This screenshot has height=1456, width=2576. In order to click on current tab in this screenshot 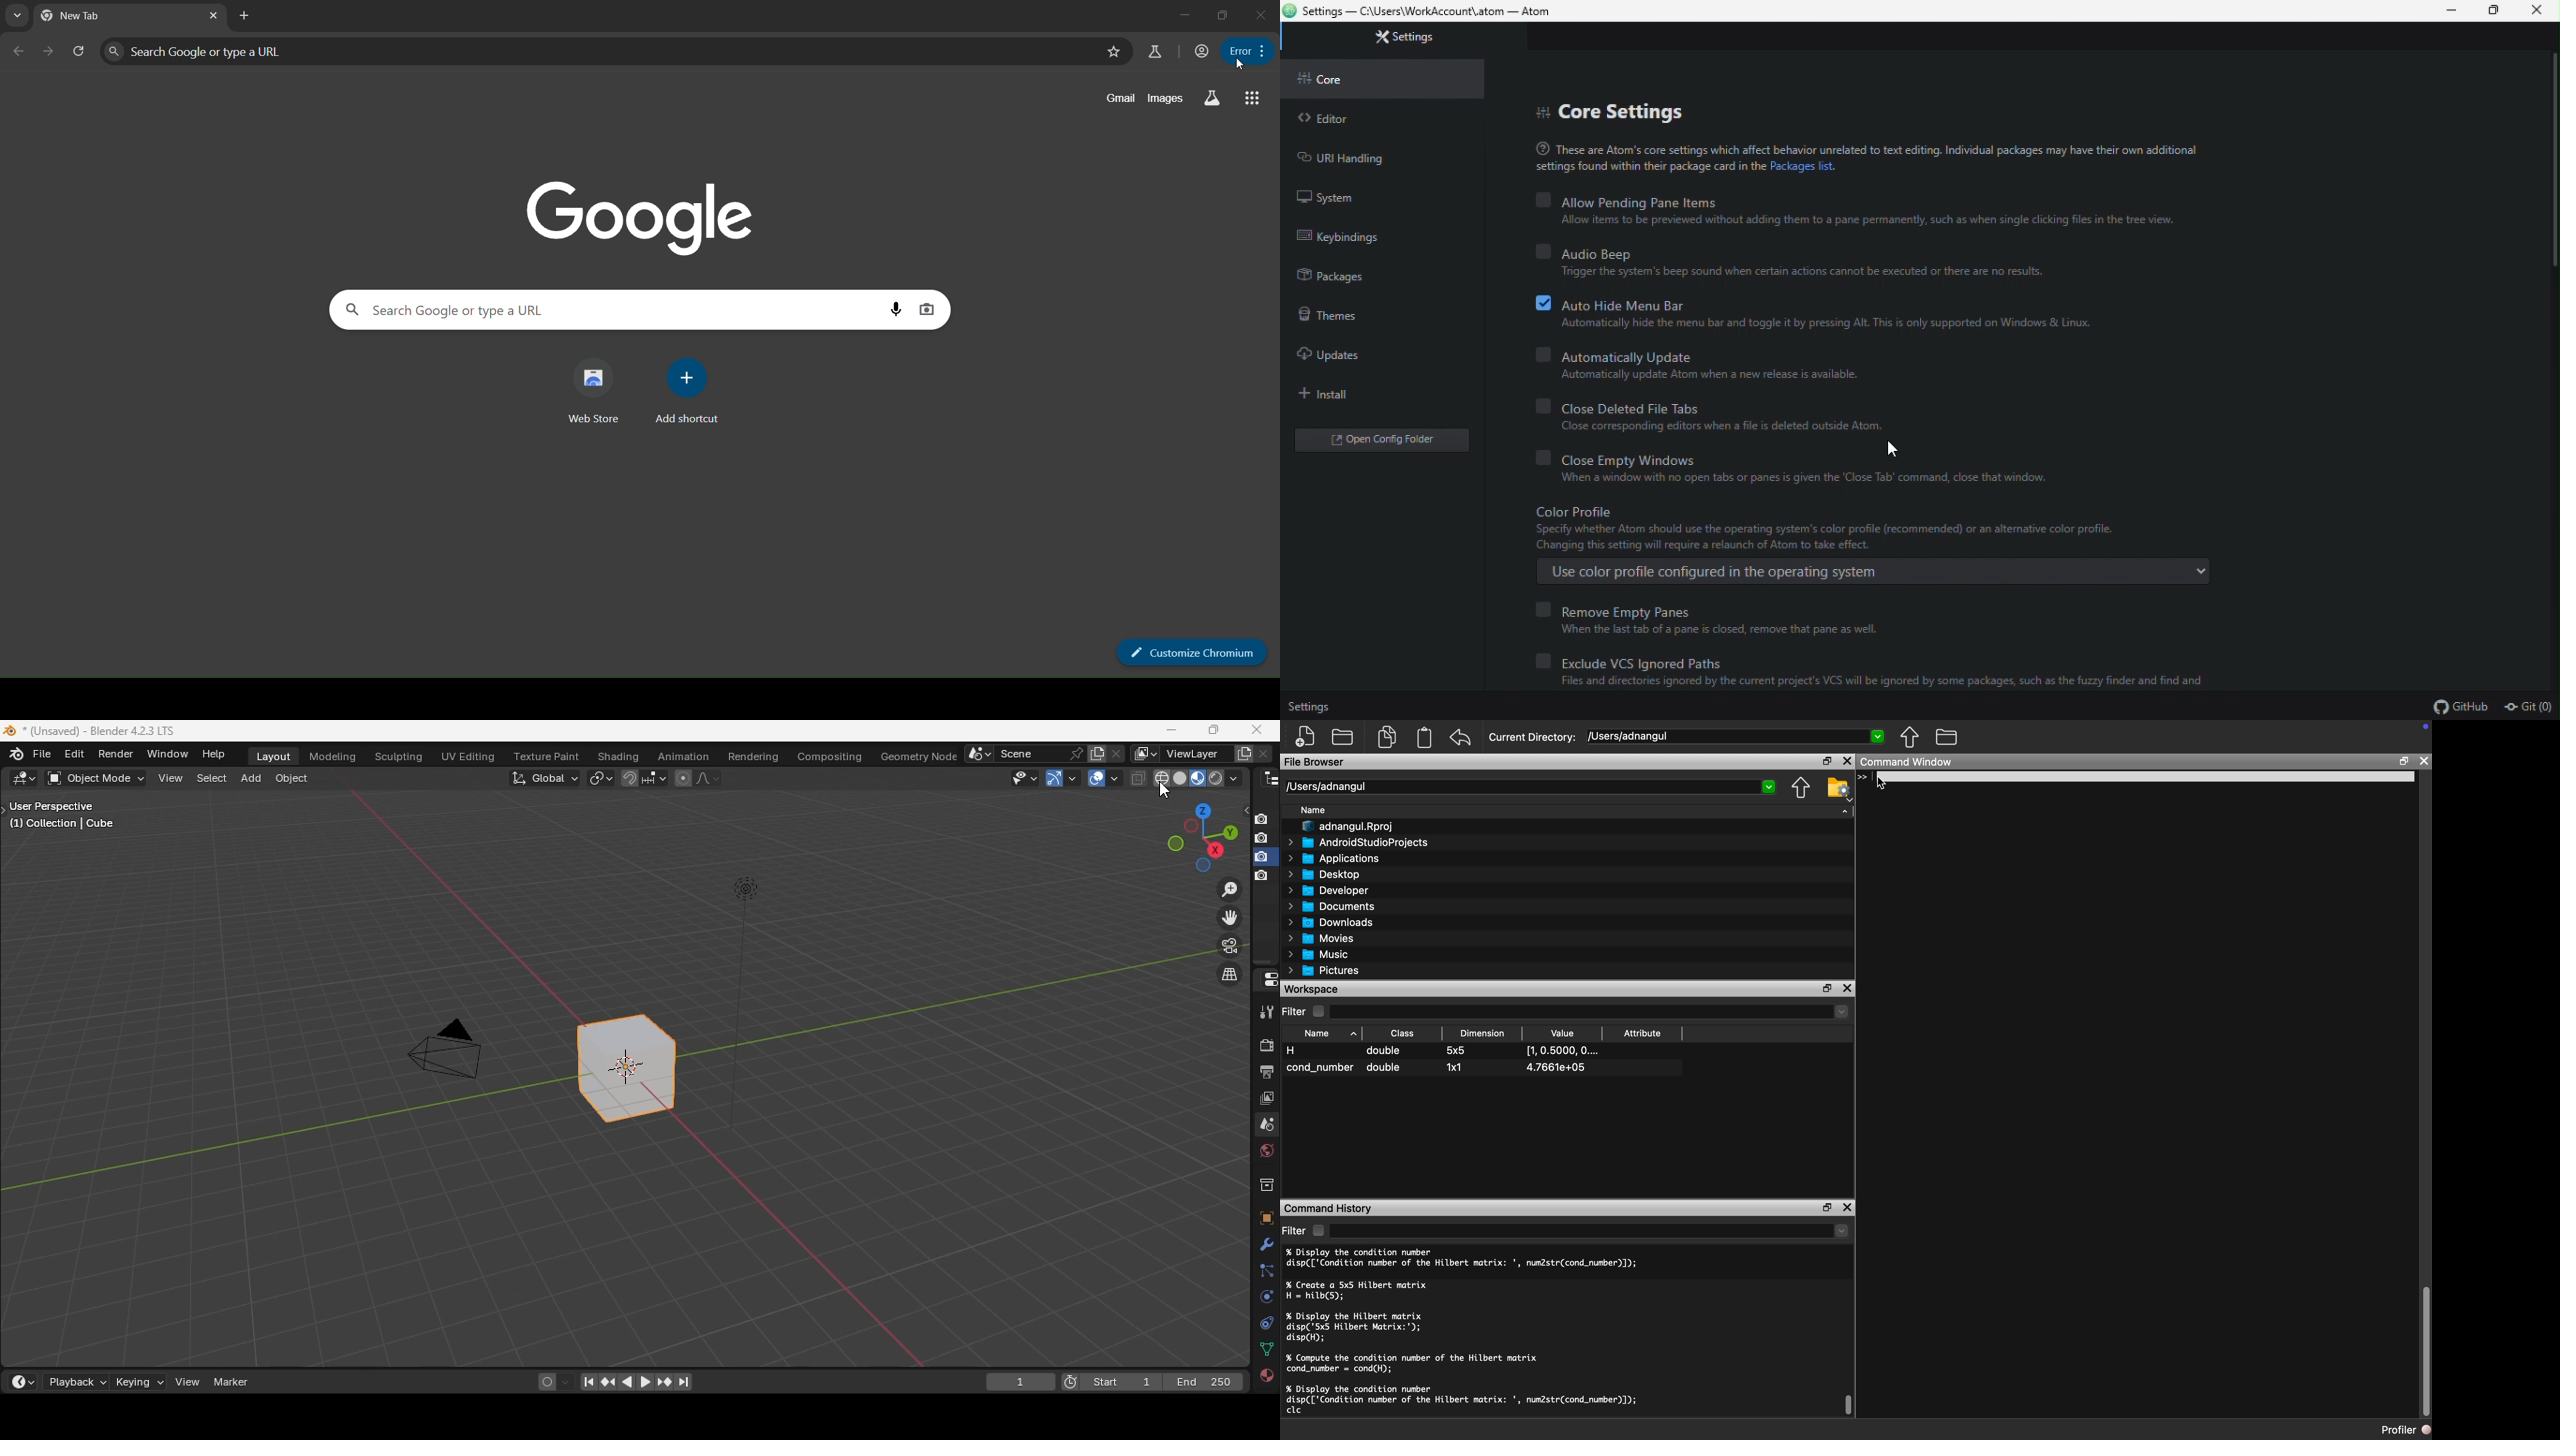, I will do `click(91, 15)`.